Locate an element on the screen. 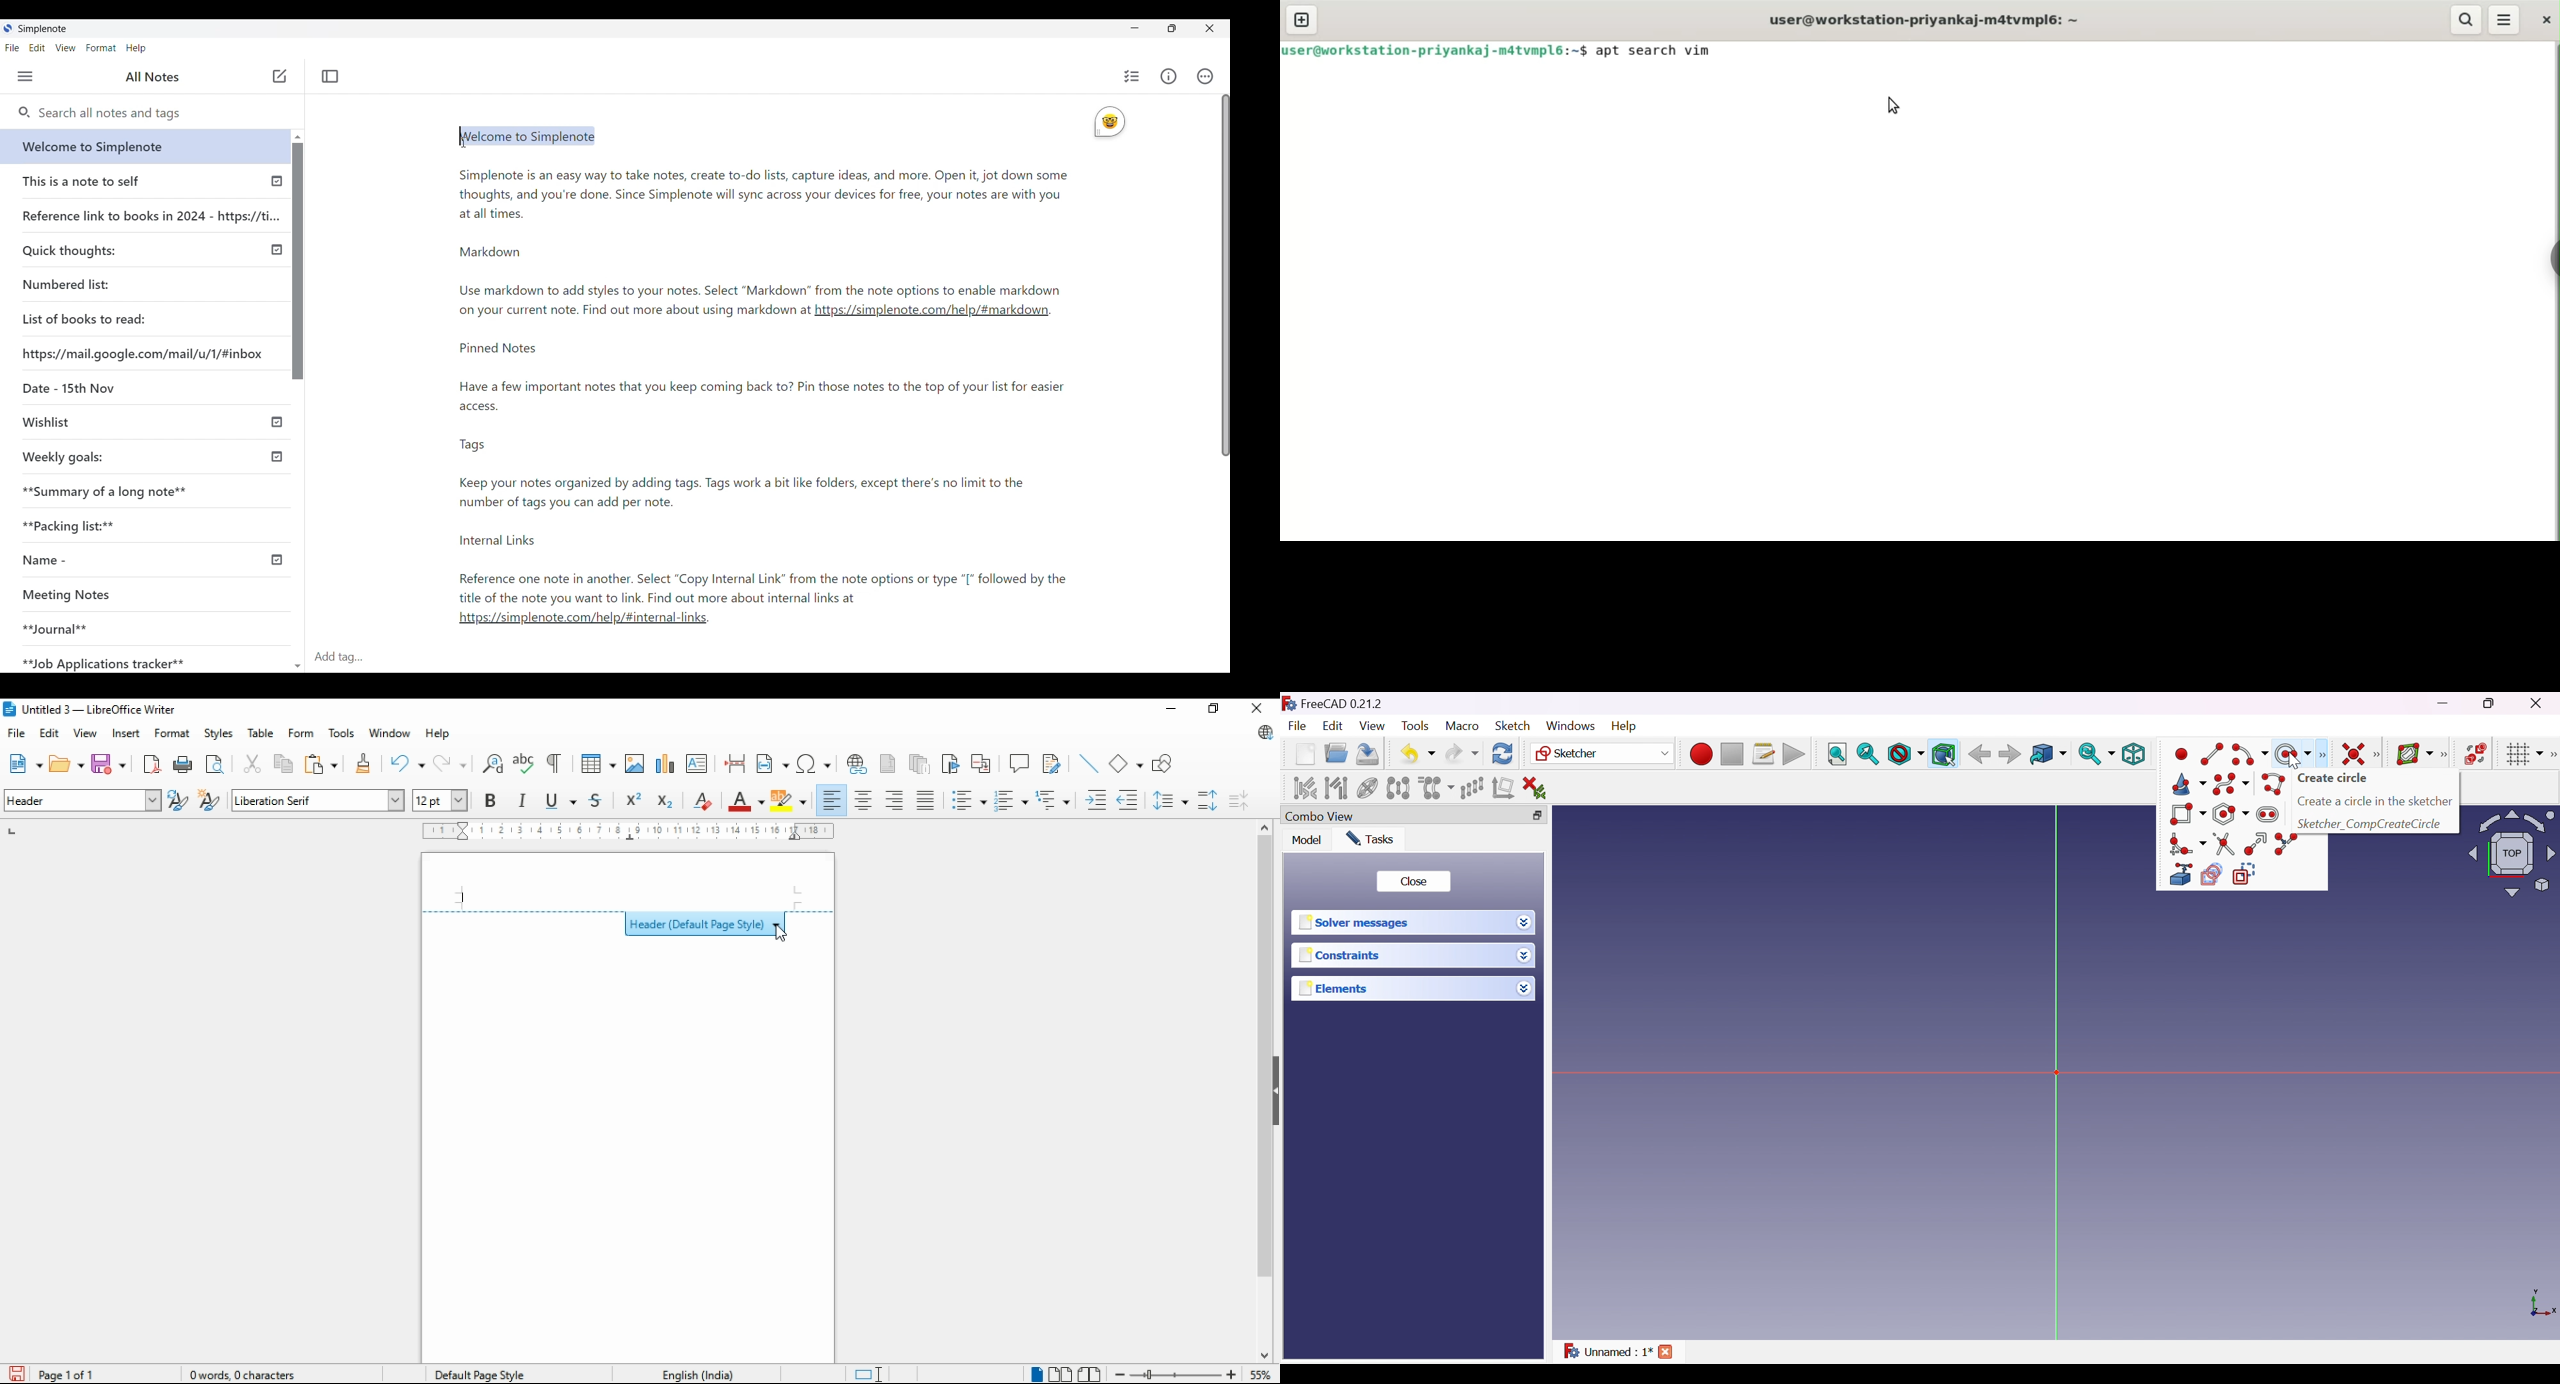  Actions is located at coordinates (1206, 76).